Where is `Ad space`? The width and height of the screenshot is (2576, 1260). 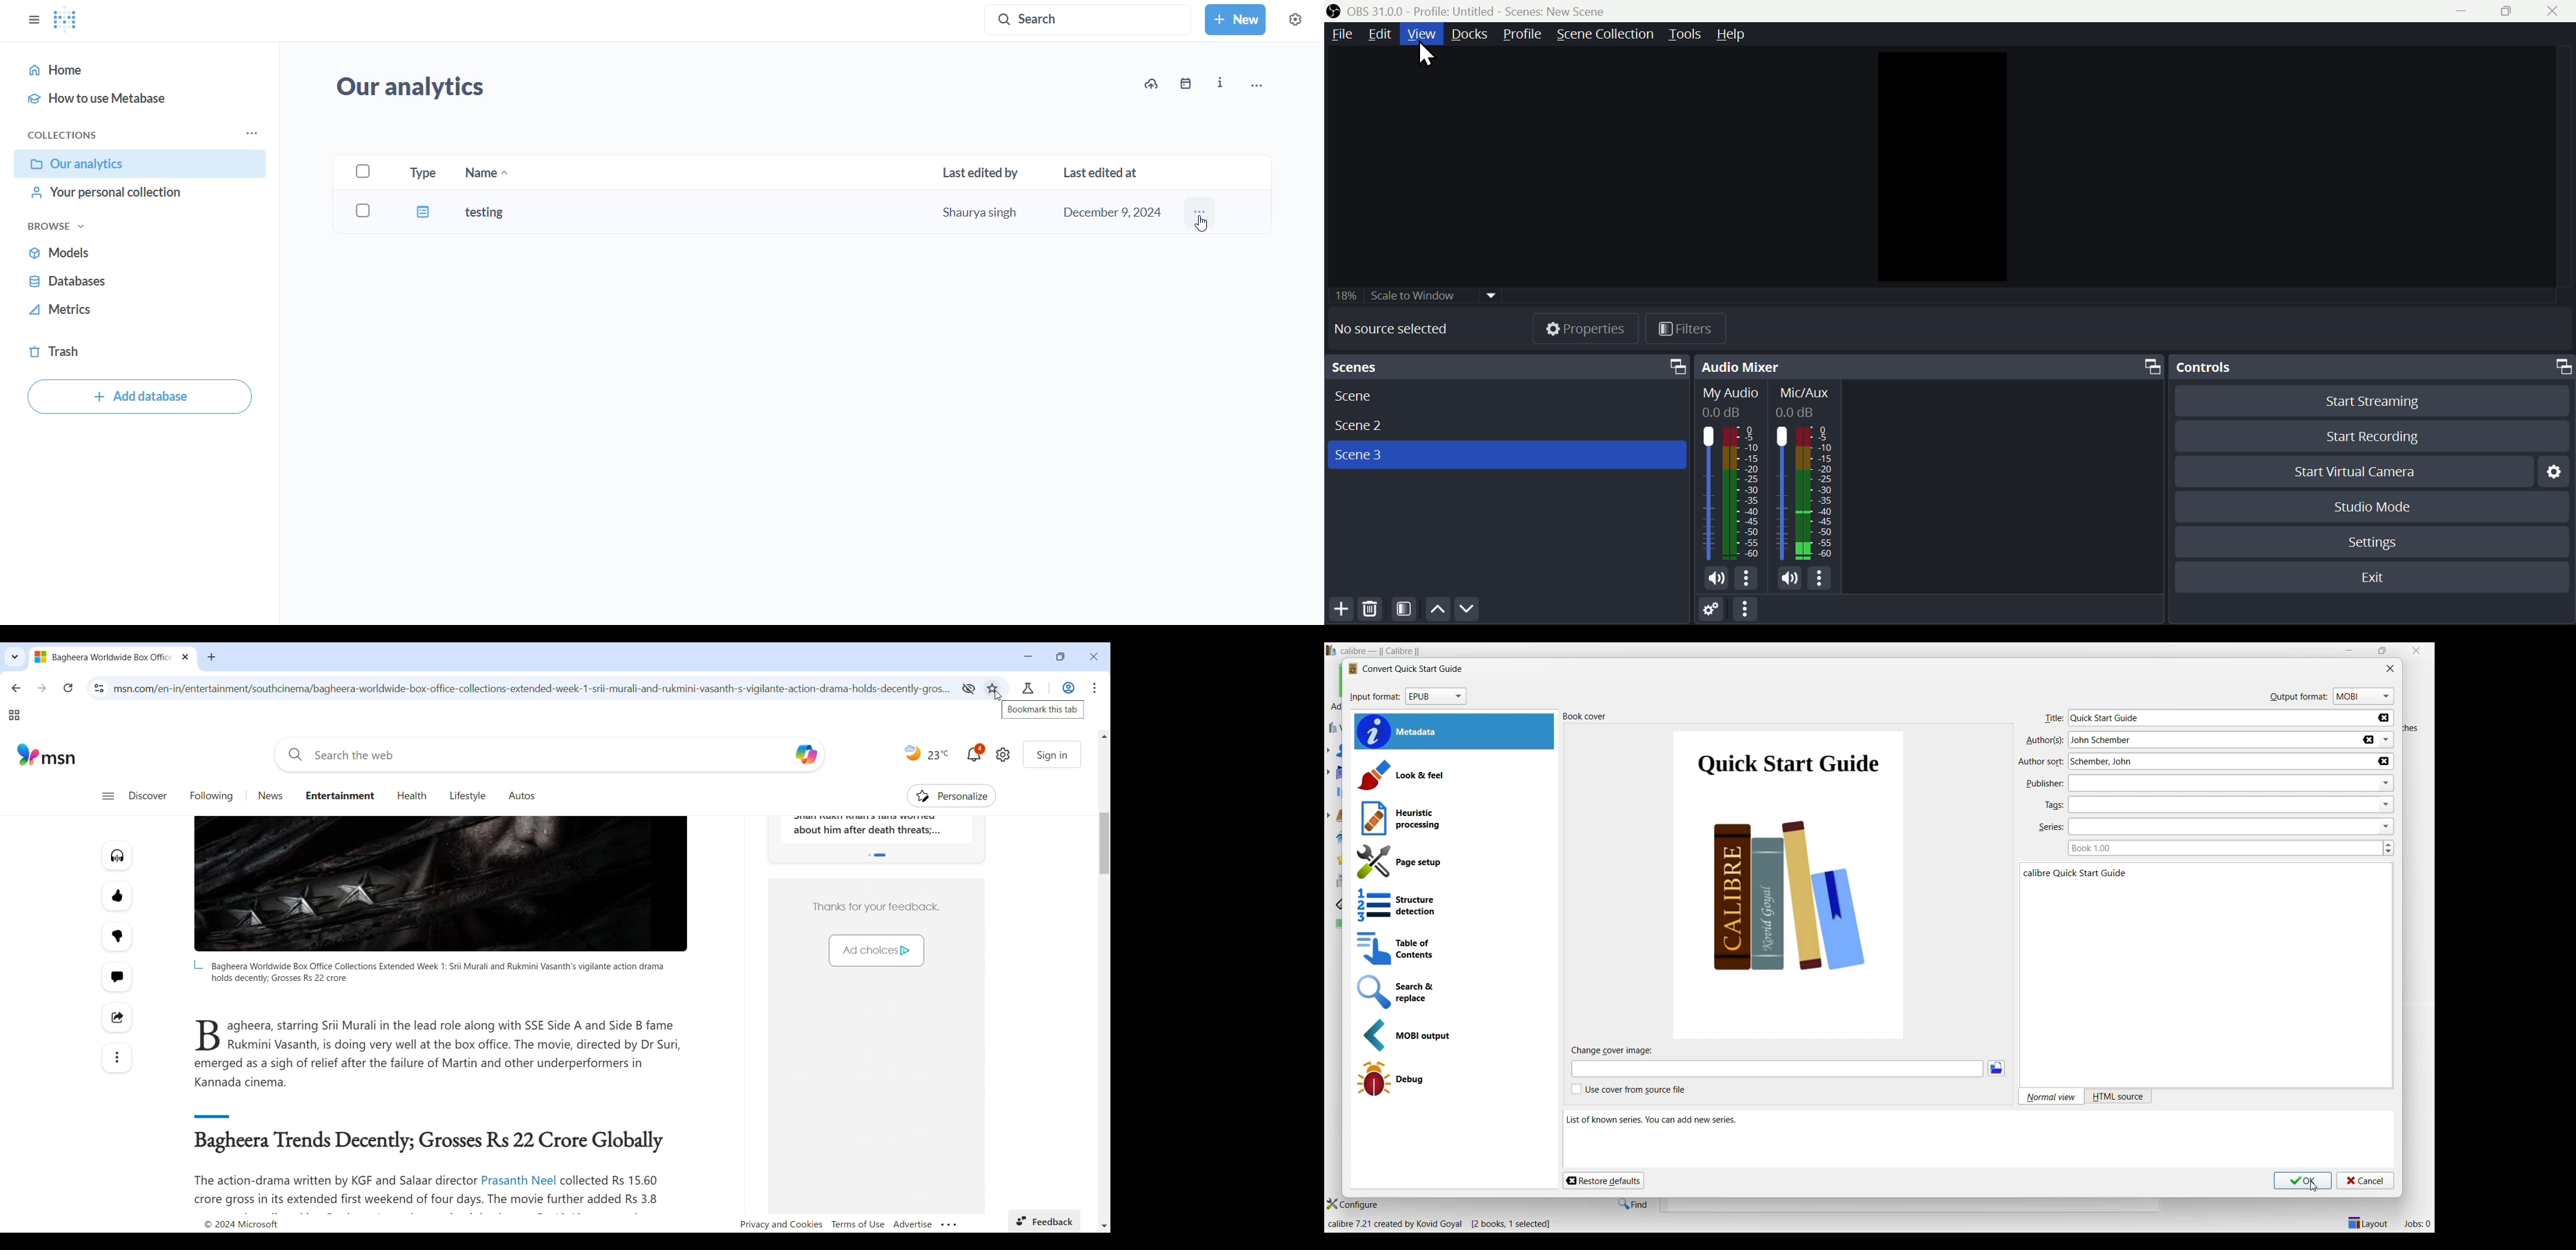 Ad space is located at coordinates (876, 933).